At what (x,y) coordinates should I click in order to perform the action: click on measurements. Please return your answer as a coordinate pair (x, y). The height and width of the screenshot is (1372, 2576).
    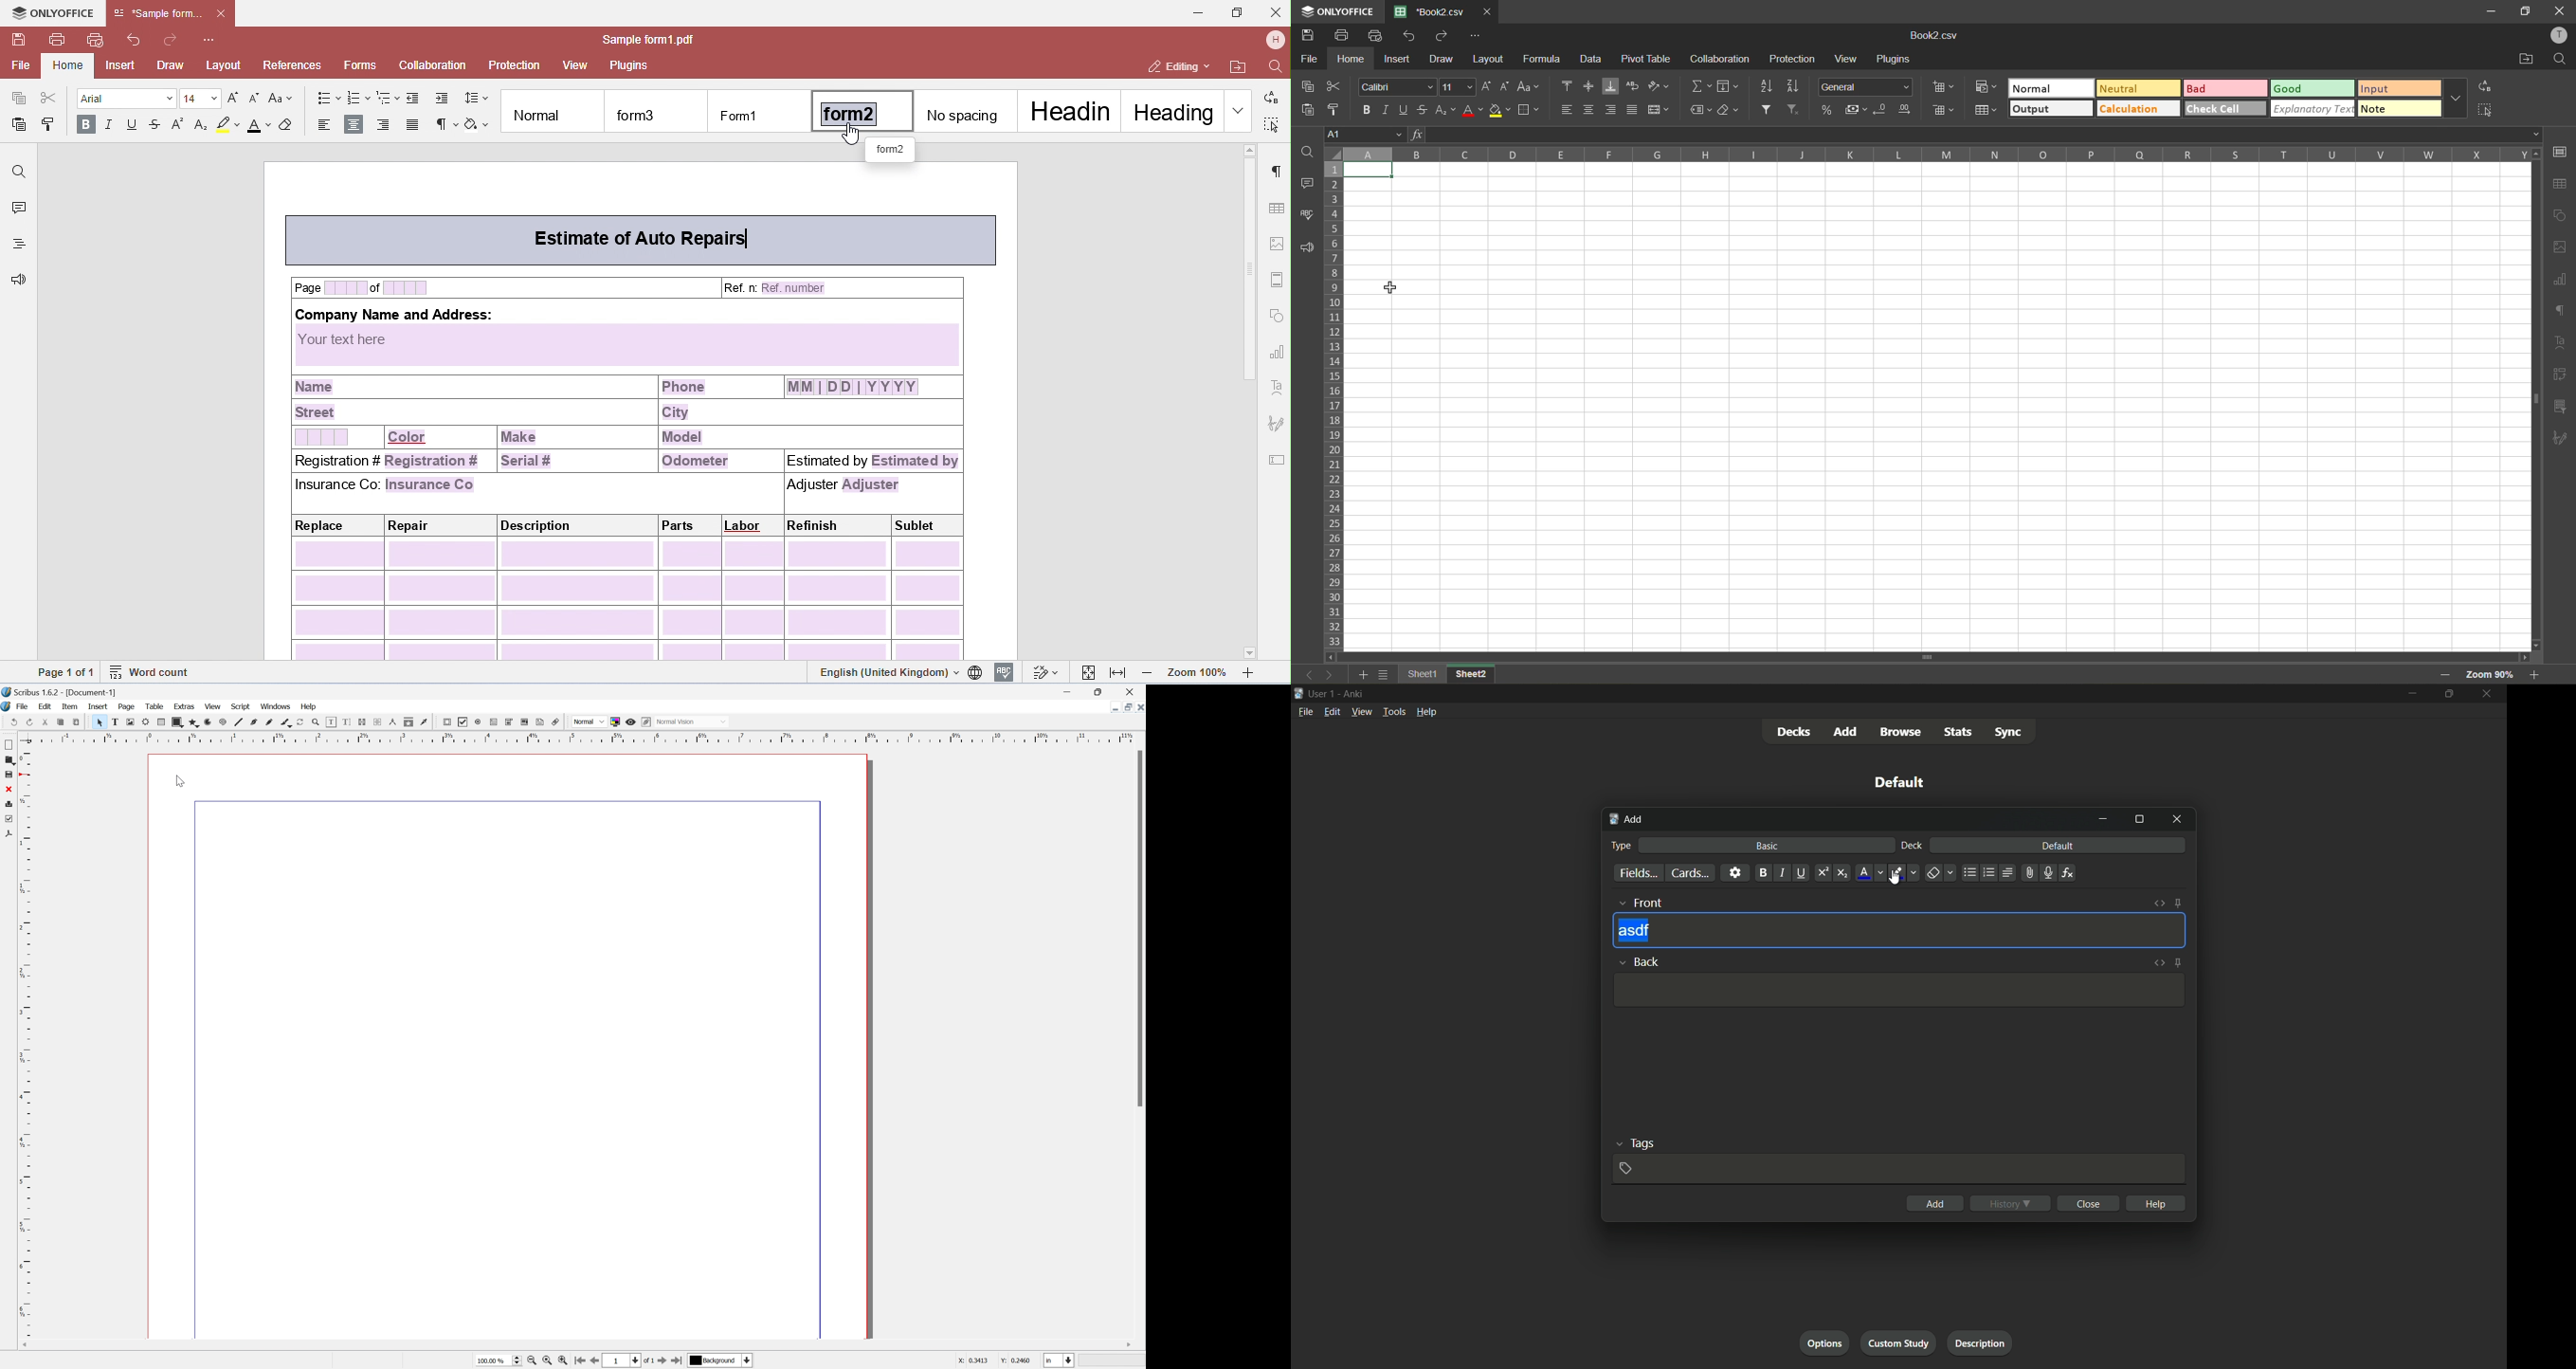
    Looking at the image, I should click on (508, 723).